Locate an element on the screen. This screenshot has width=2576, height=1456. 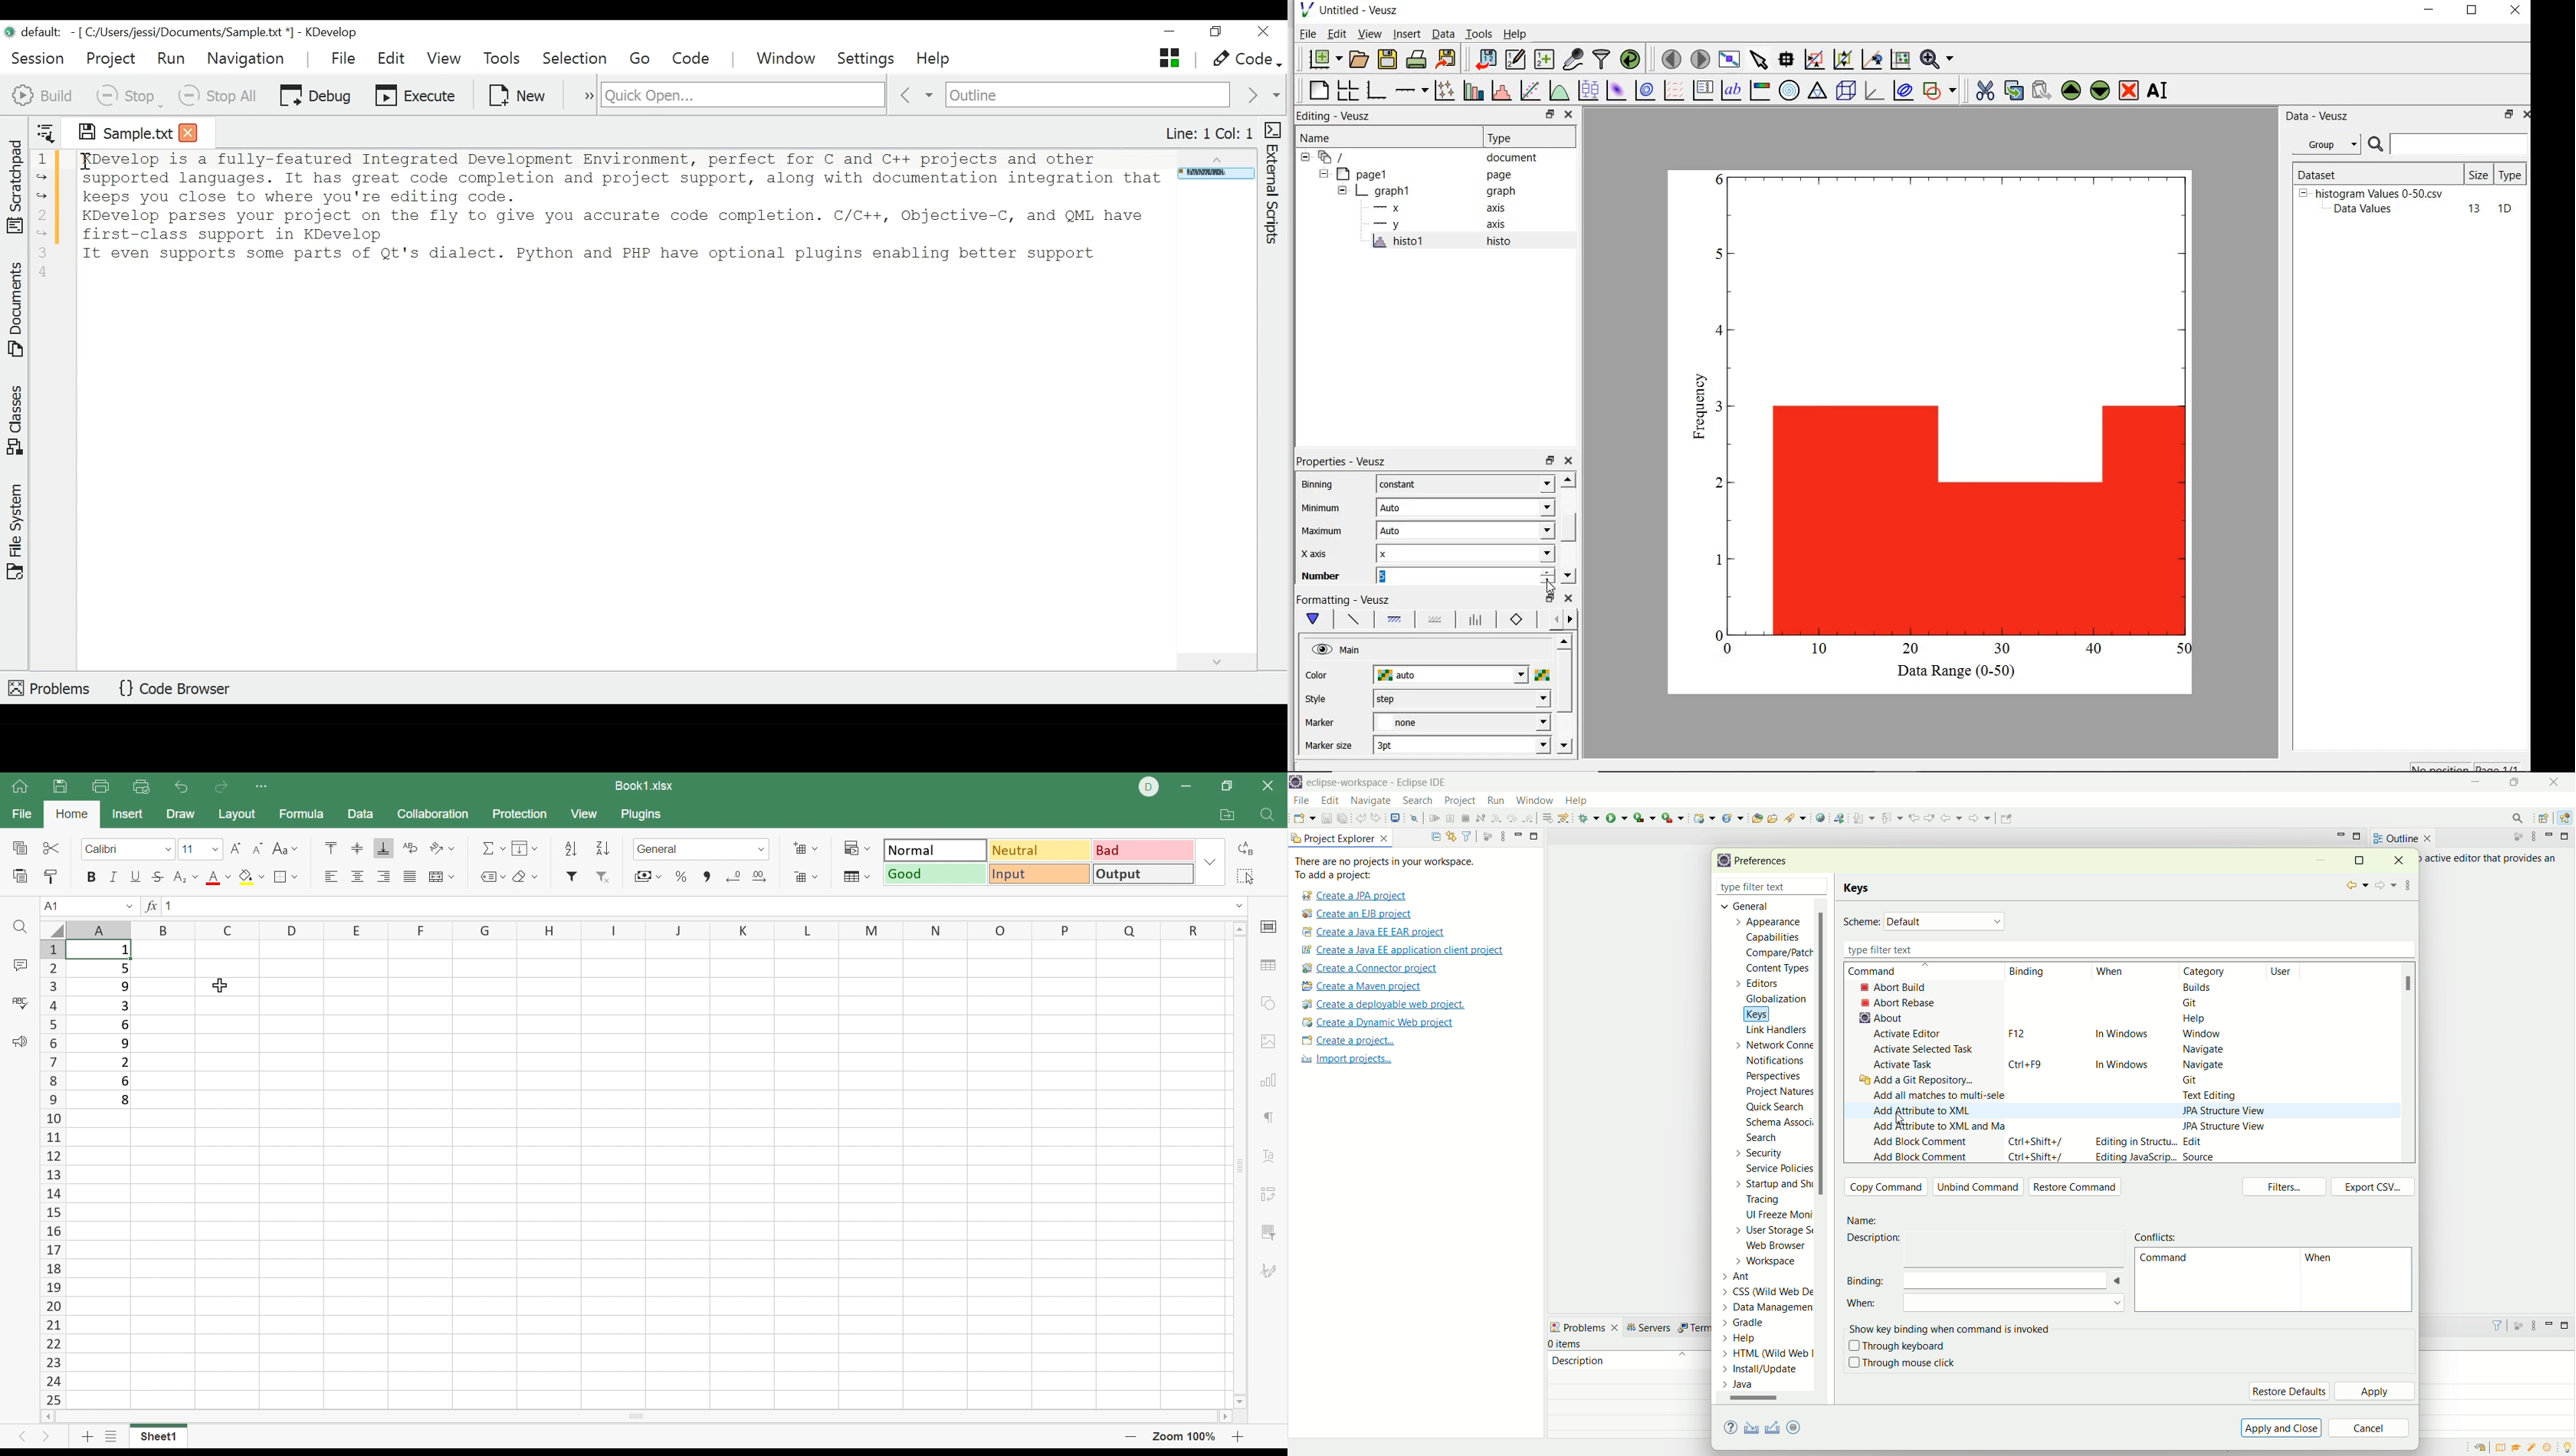
Scroll Left is located at coordinates (52, 1417).